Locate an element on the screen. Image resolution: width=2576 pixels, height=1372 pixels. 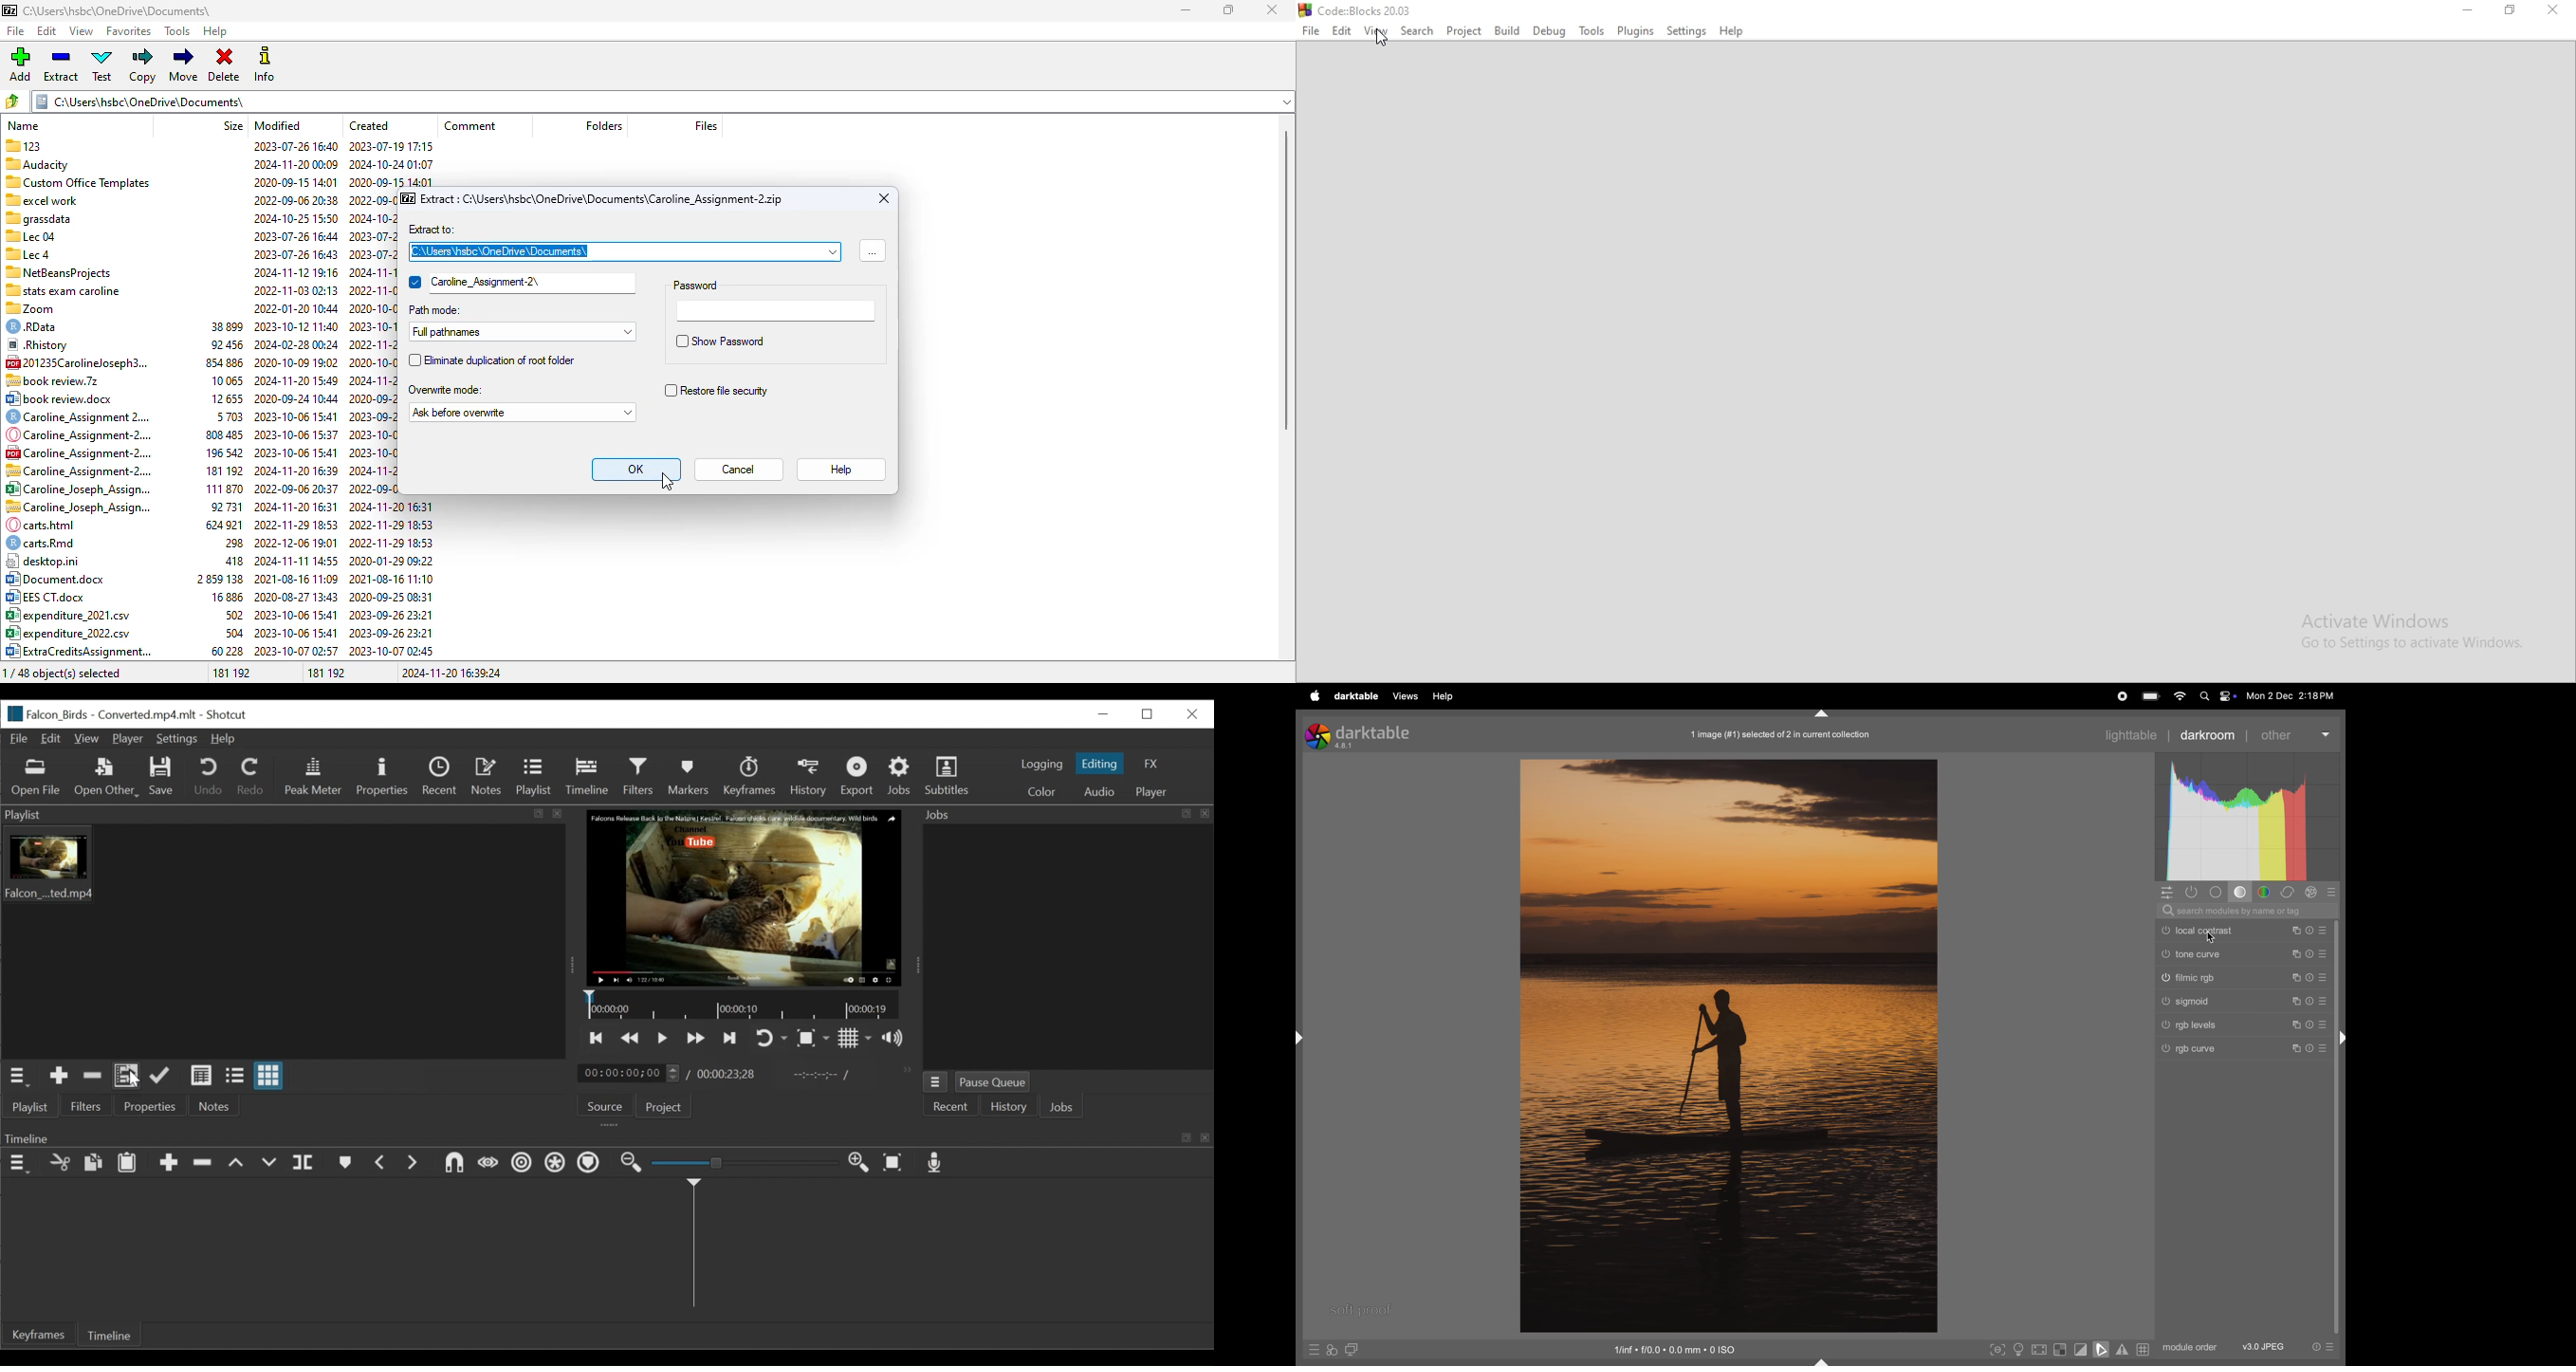
rgb curve is located at coordinates (2242, 1050).